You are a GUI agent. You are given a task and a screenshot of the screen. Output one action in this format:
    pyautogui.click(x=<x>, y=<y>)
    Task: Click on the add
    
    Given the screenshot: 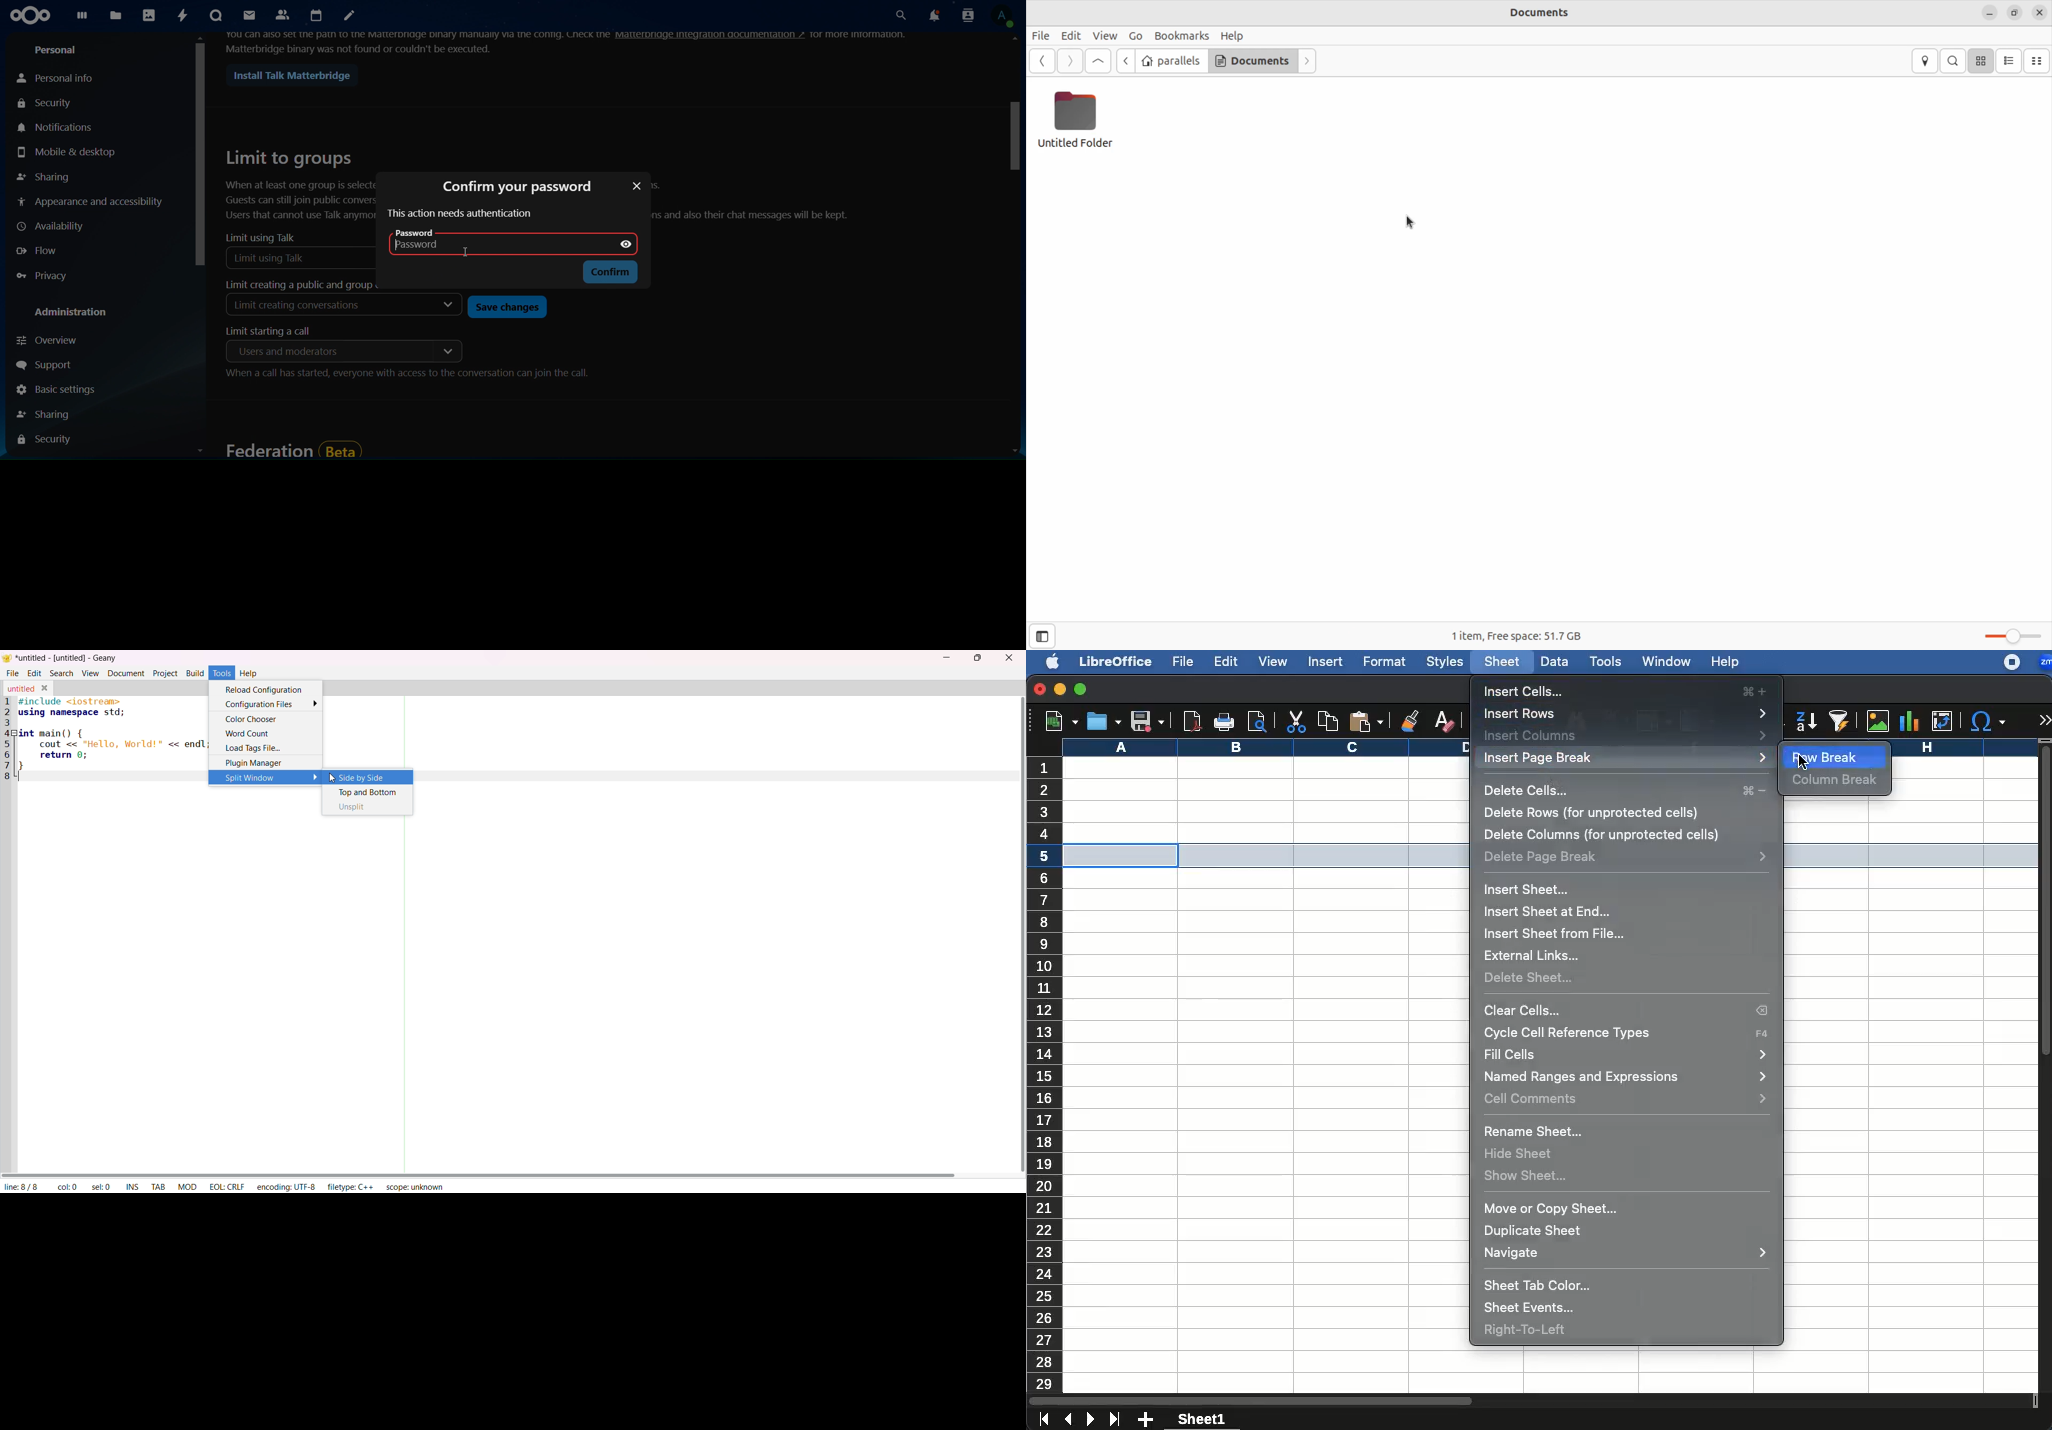 What is the action you would take?
    pyautogui.click(x=1146, y=1421)
    